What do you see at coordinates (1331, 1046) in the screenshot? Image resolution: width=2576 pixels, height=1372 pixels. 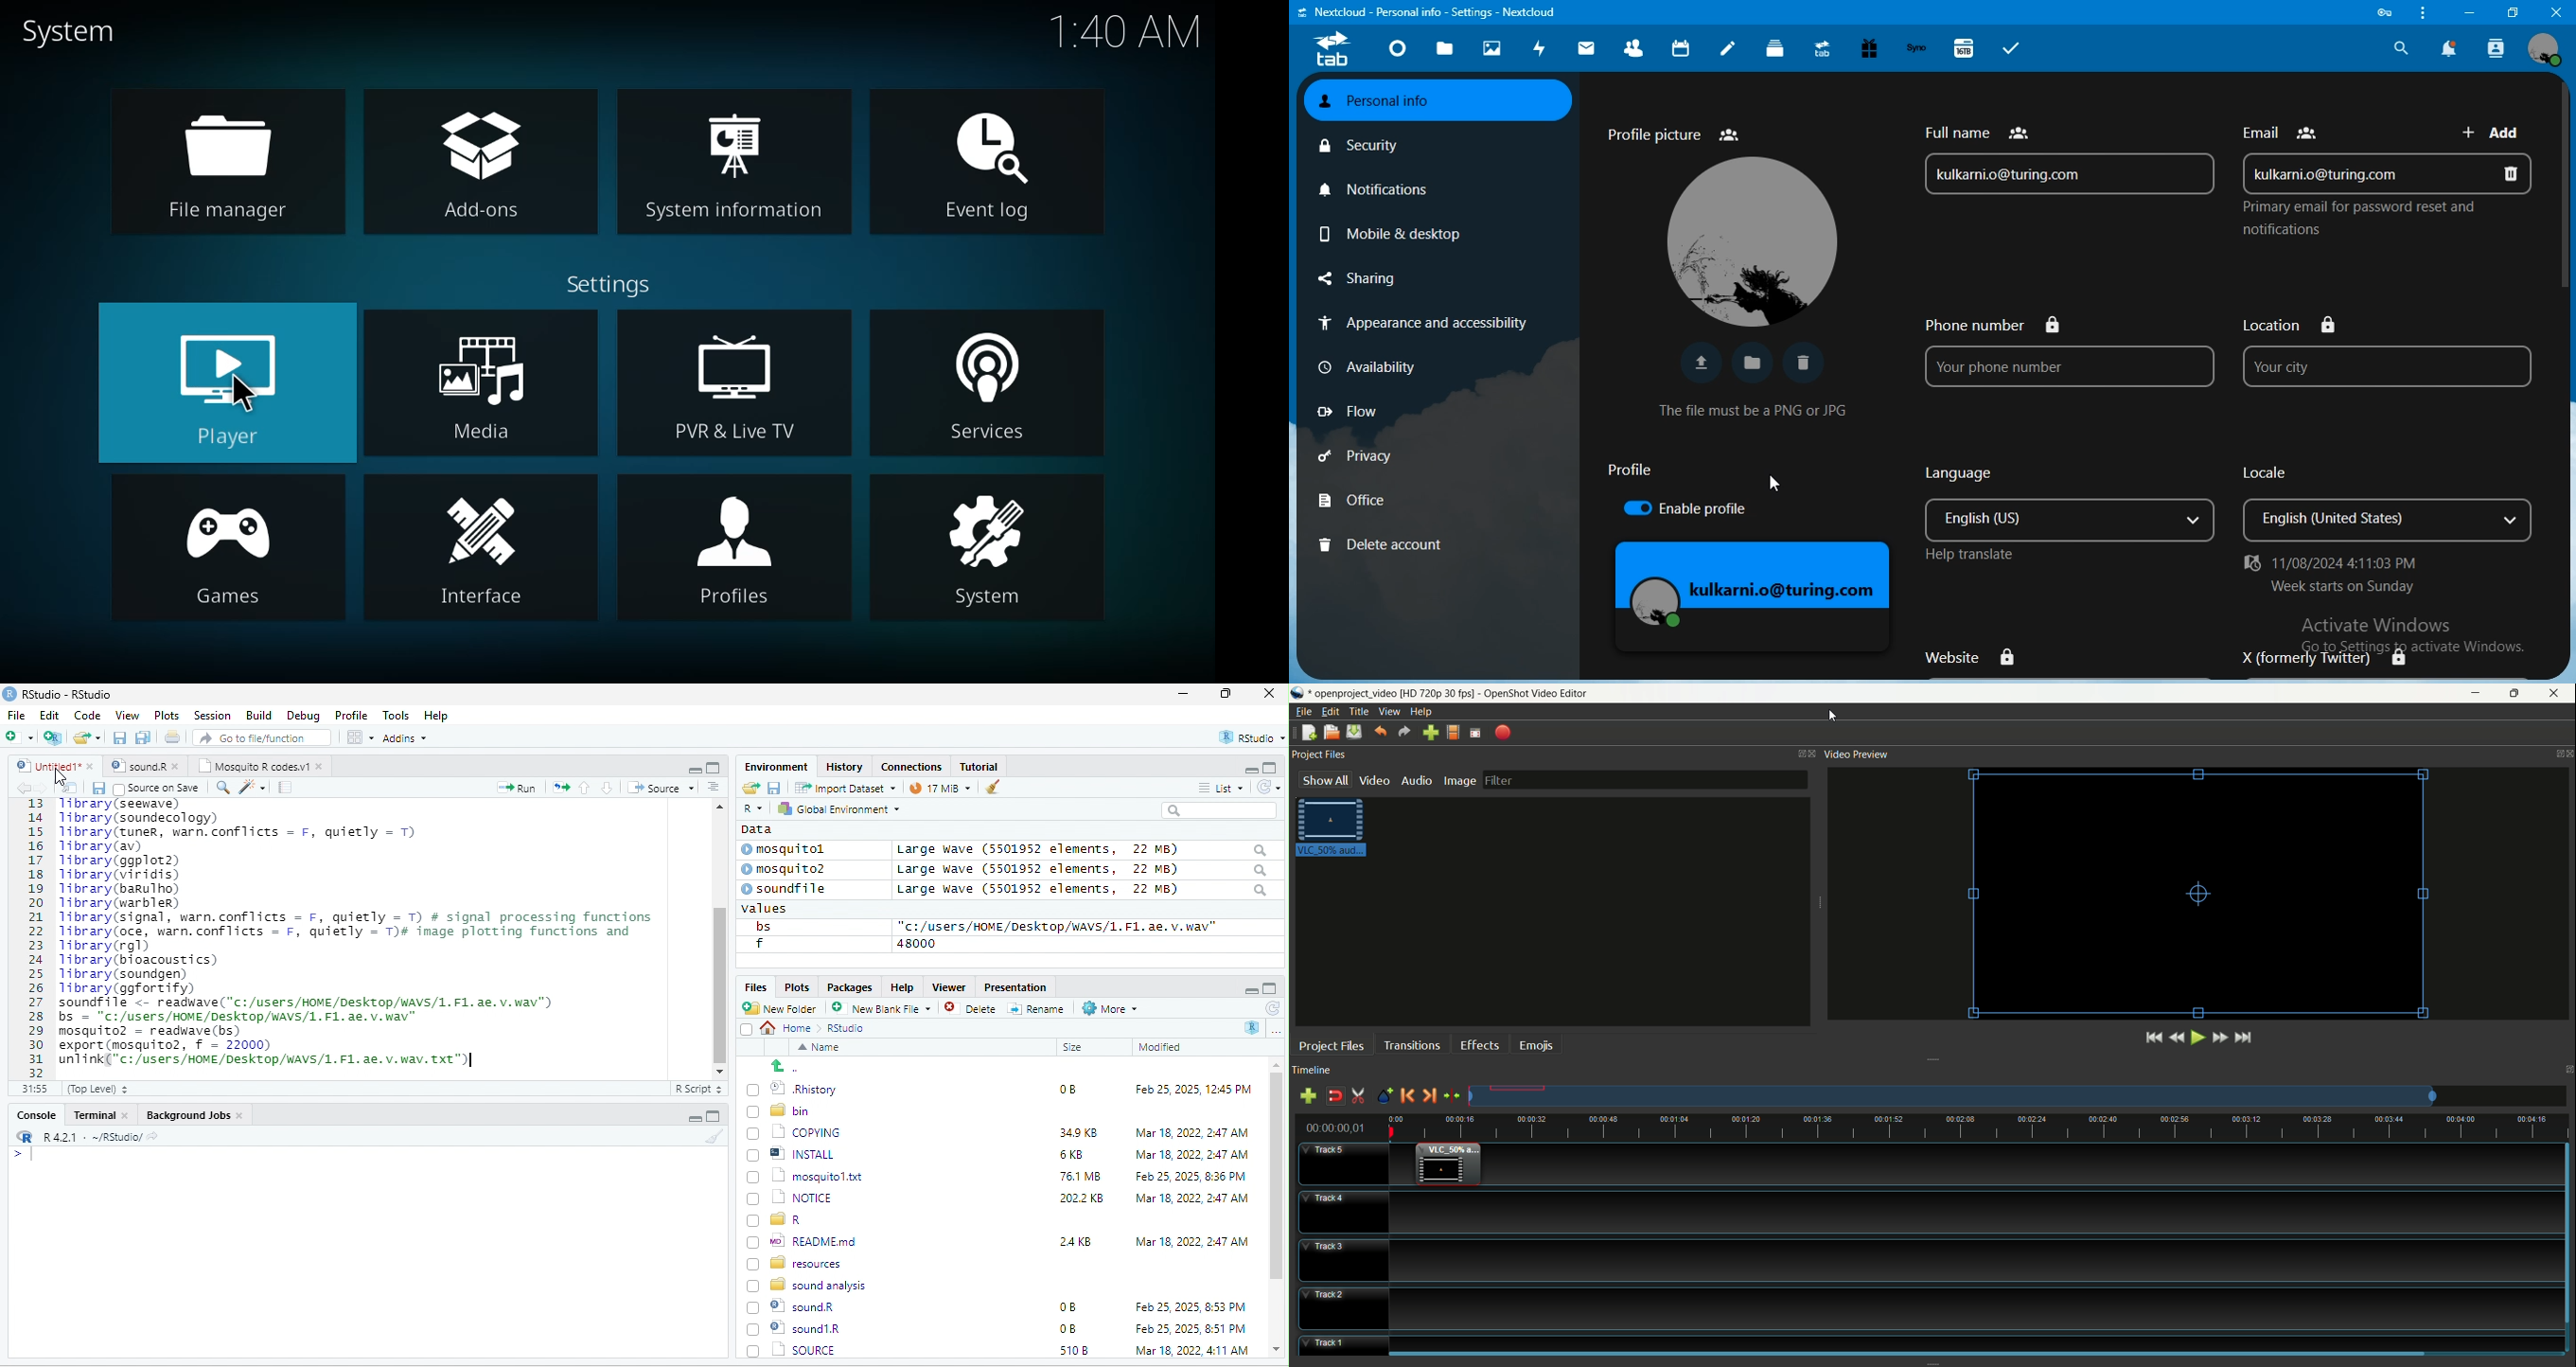 I see `project files` at bounding box center [1331, 1046].